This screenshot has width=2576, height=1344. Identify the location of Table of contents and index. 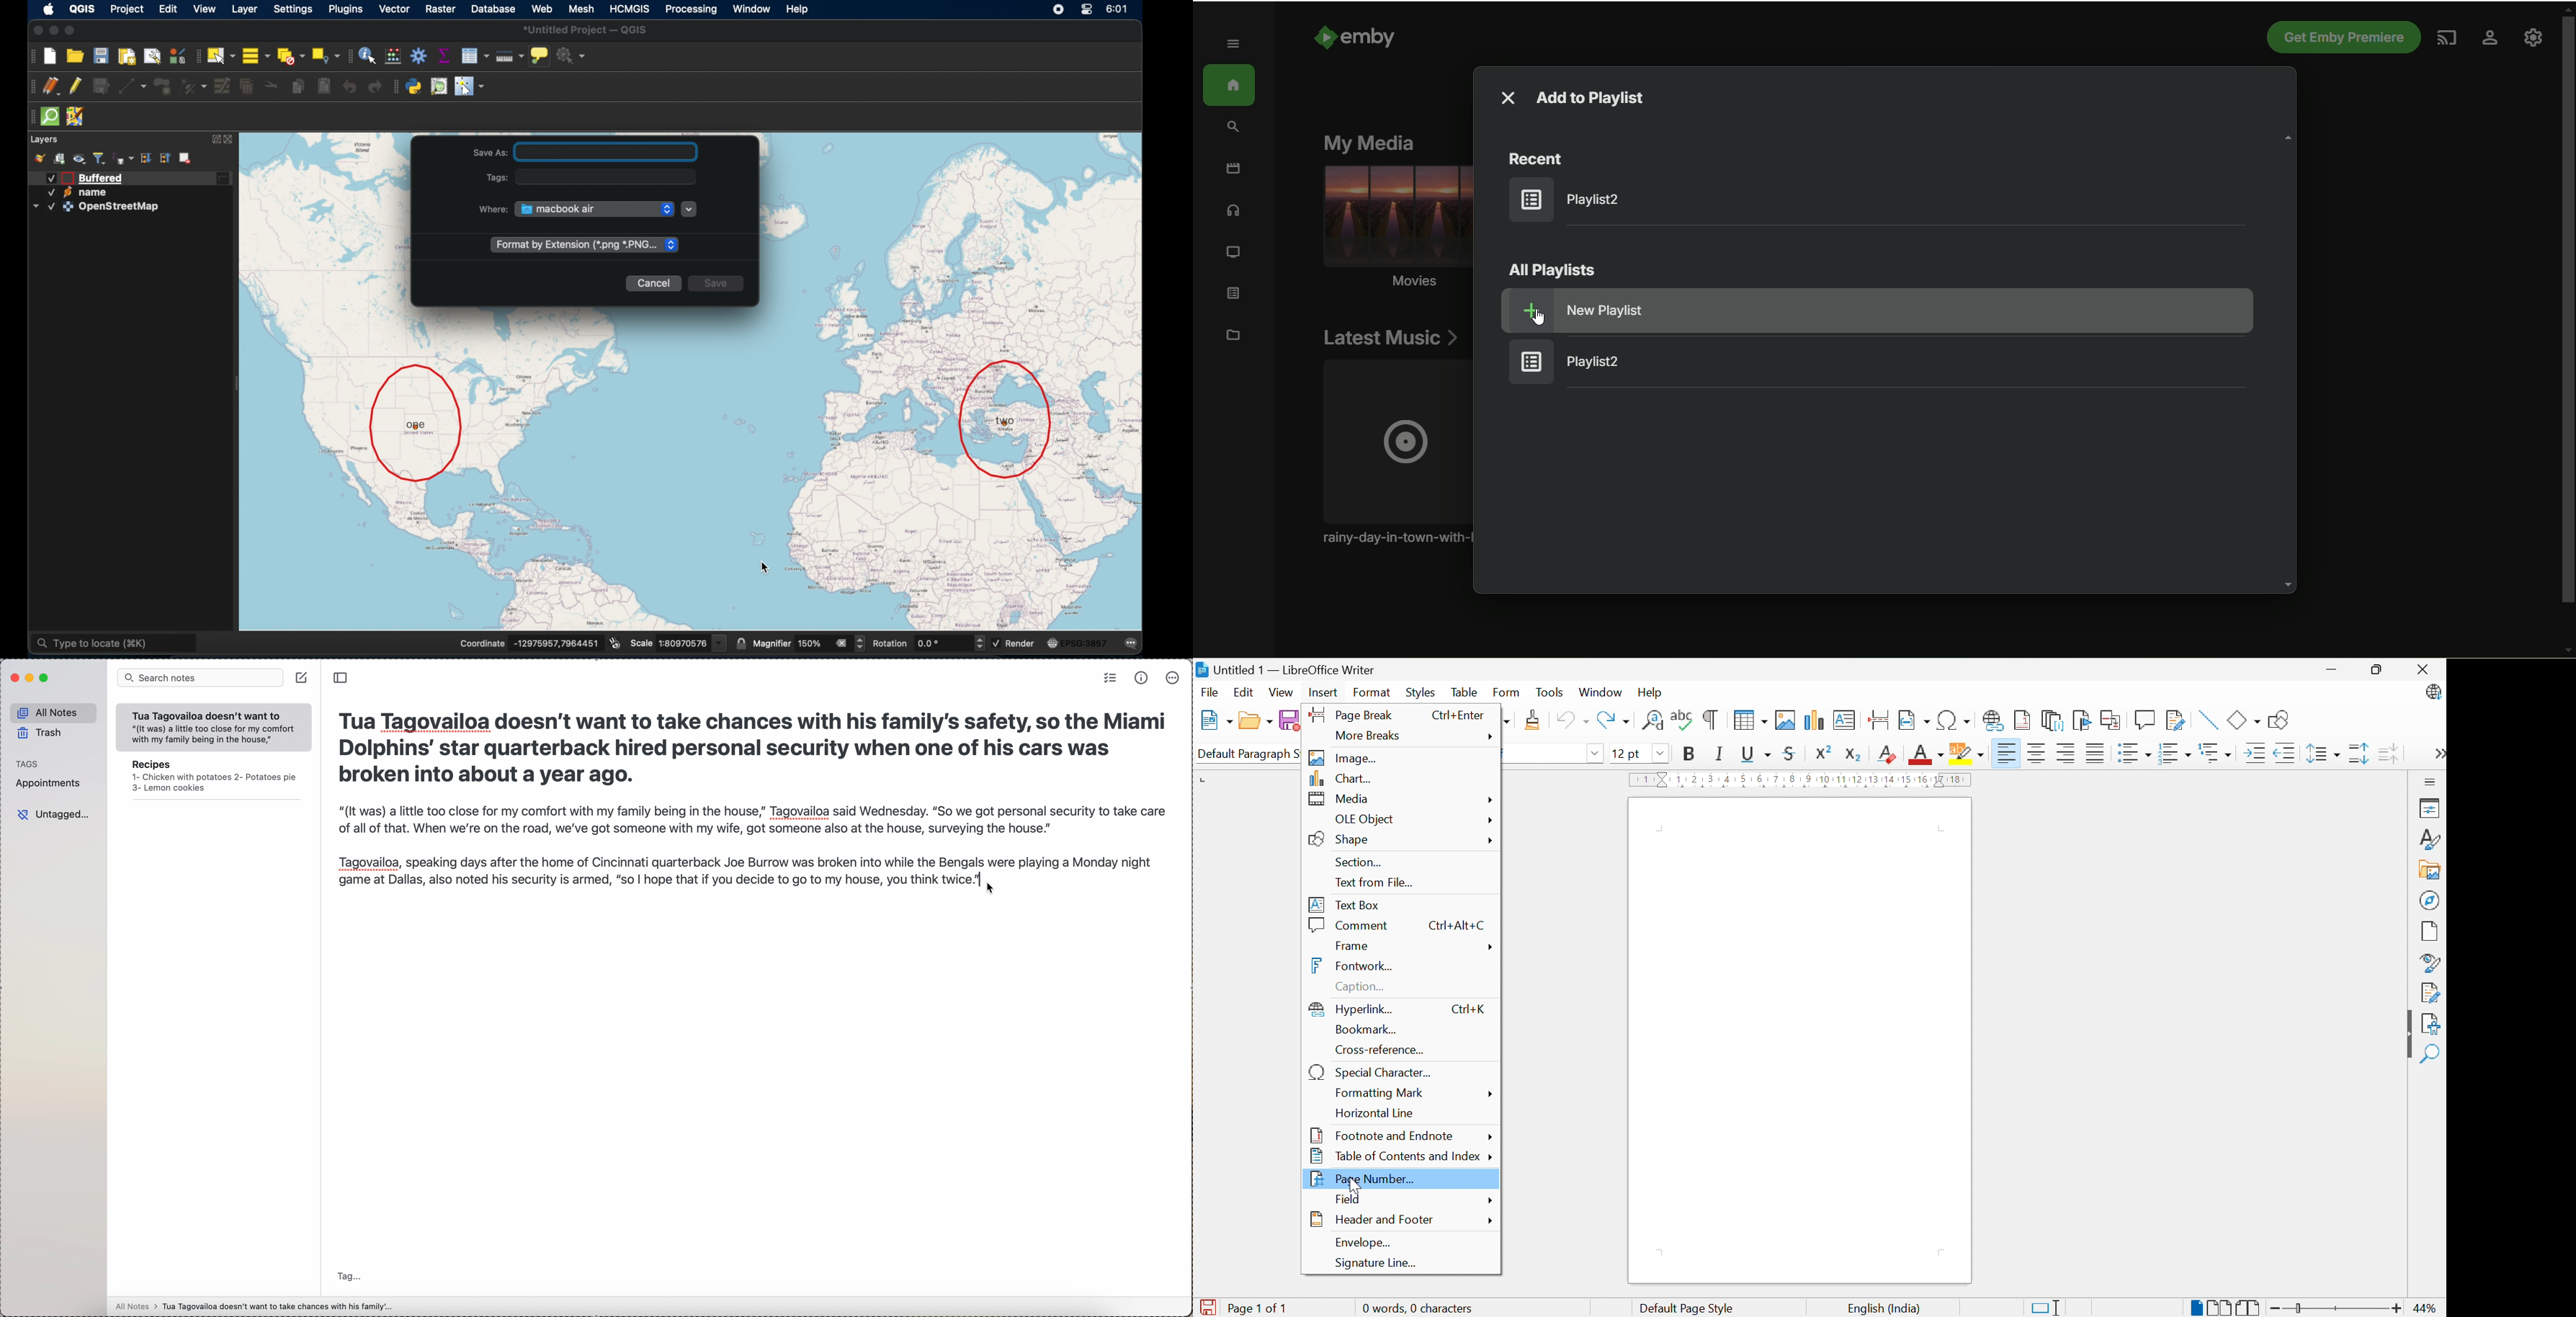
(1395, 1157).